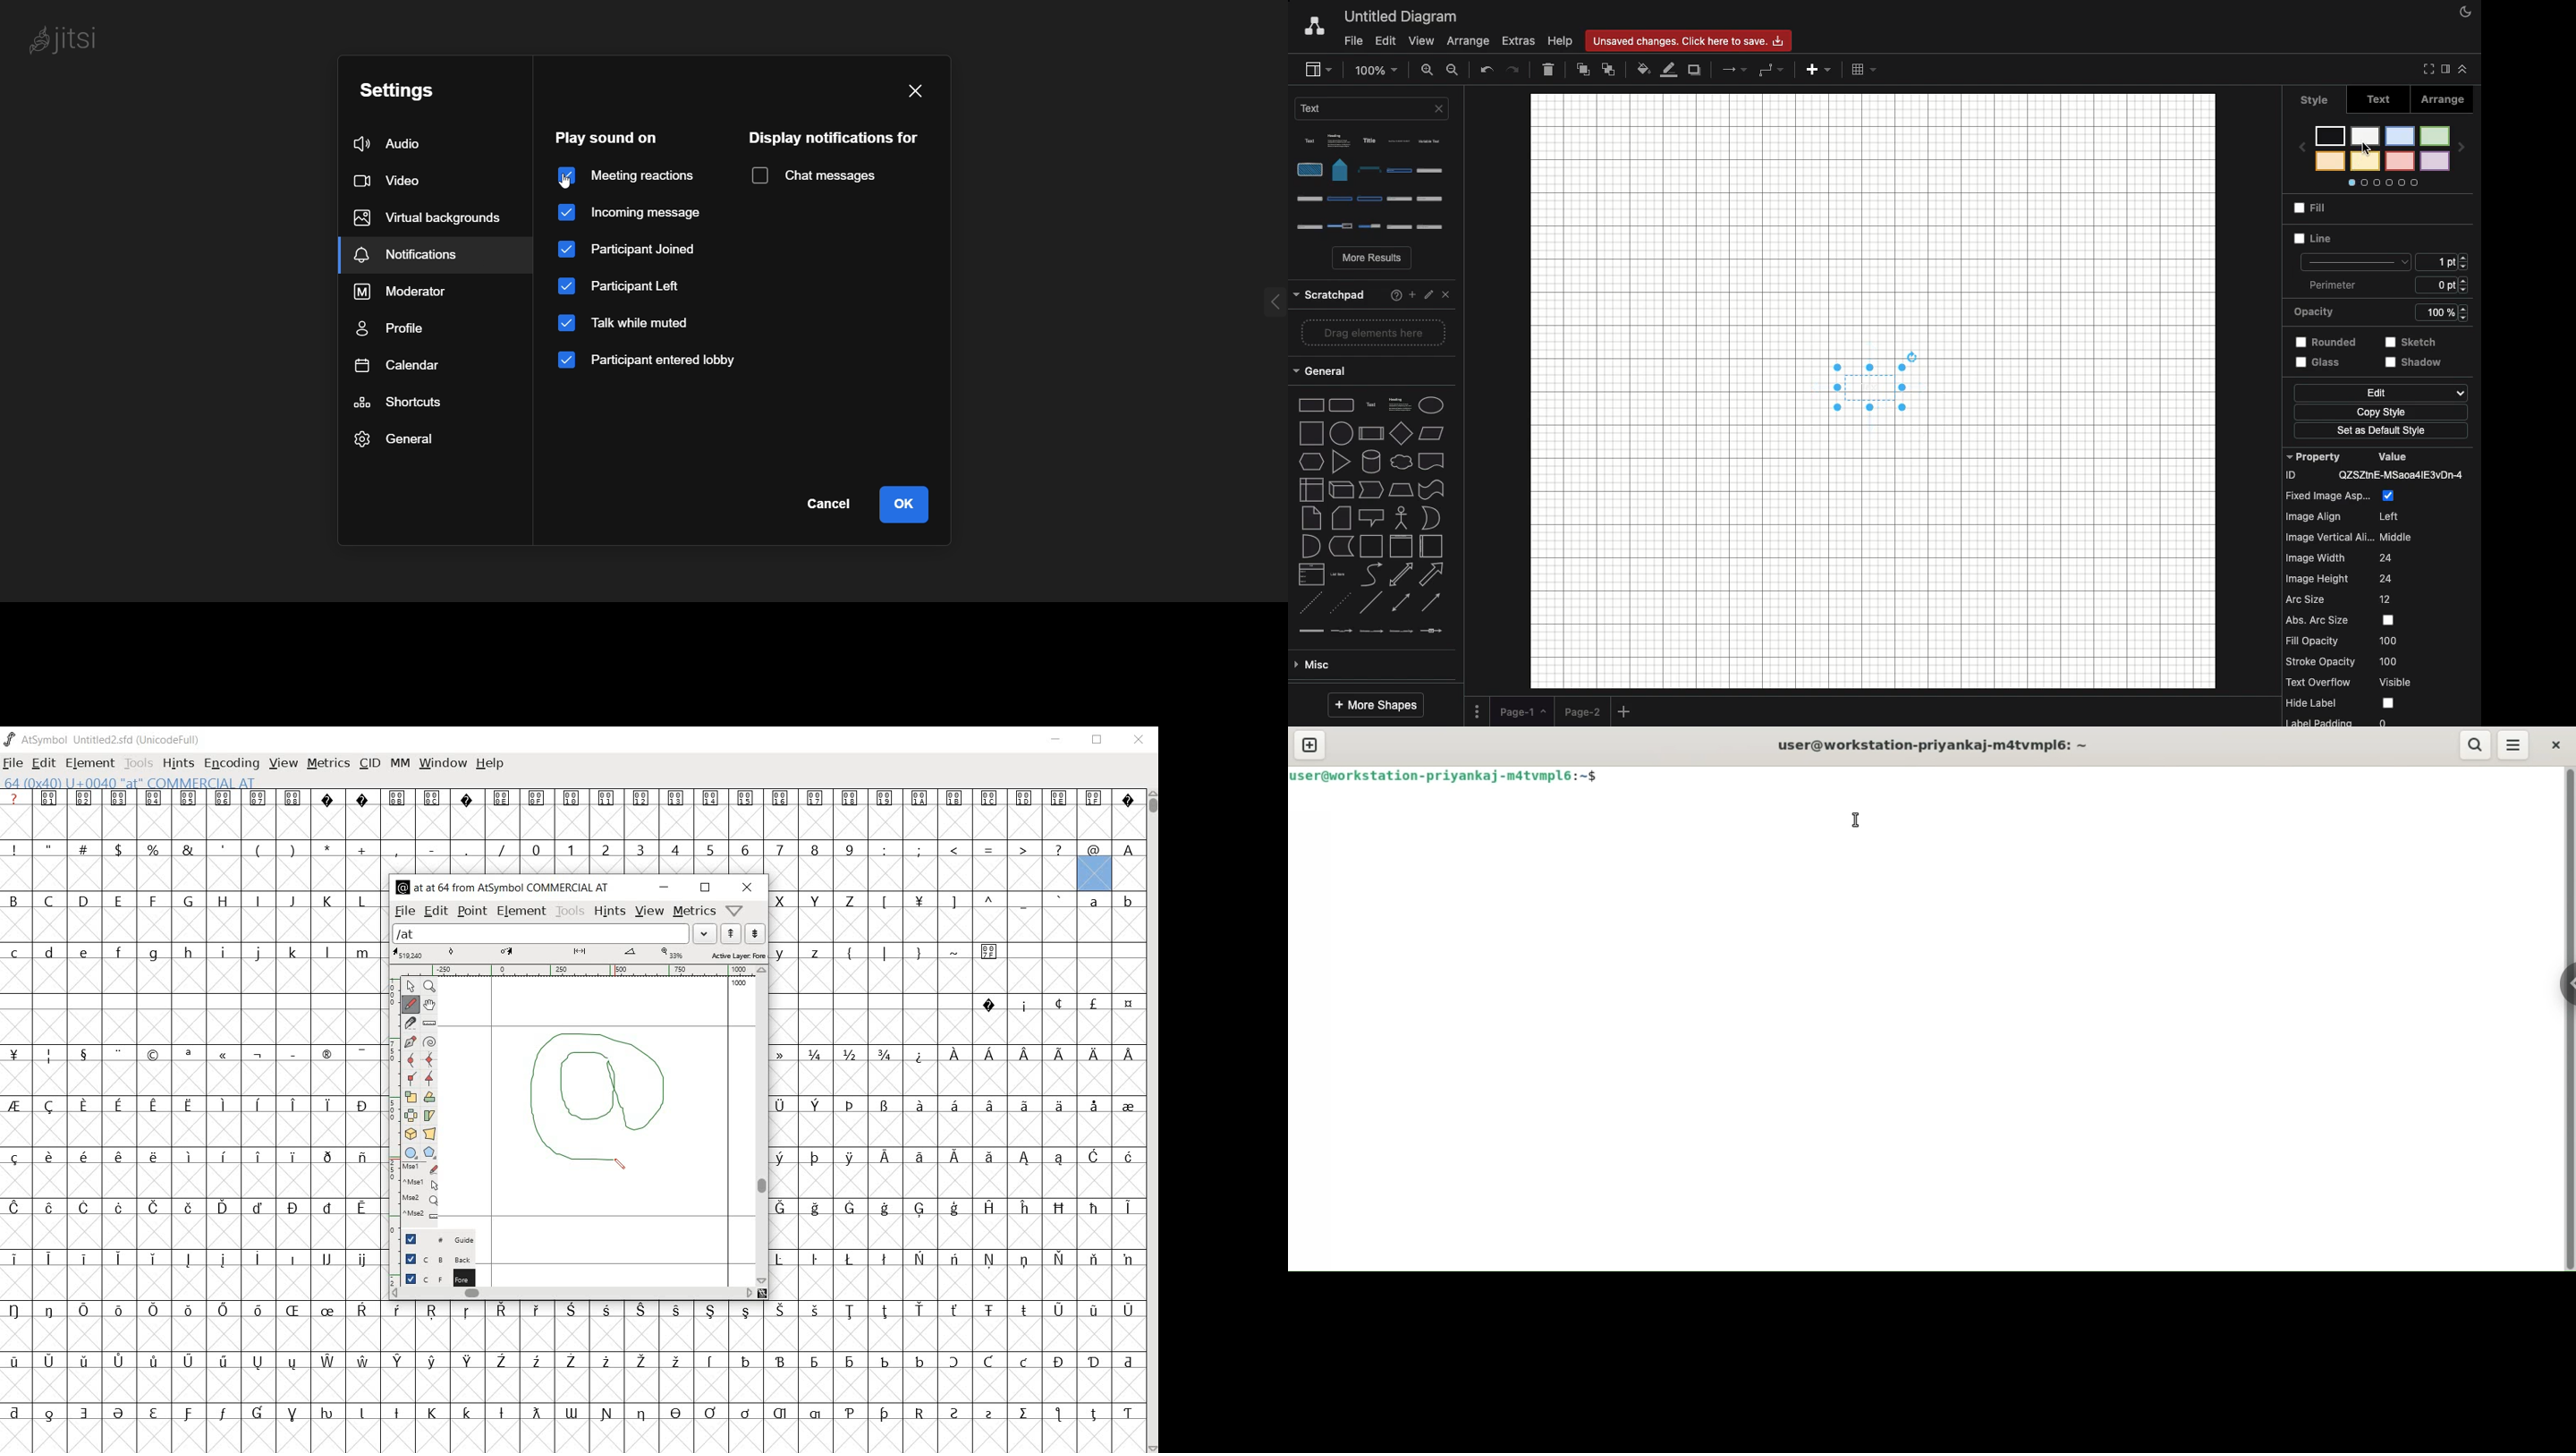 The height and width of the screenshot is (1456, 2576). What do you see at coordinates (1771, 70) in the screenshot?
I see `Waypoints` at bounding box center [1771, 70].